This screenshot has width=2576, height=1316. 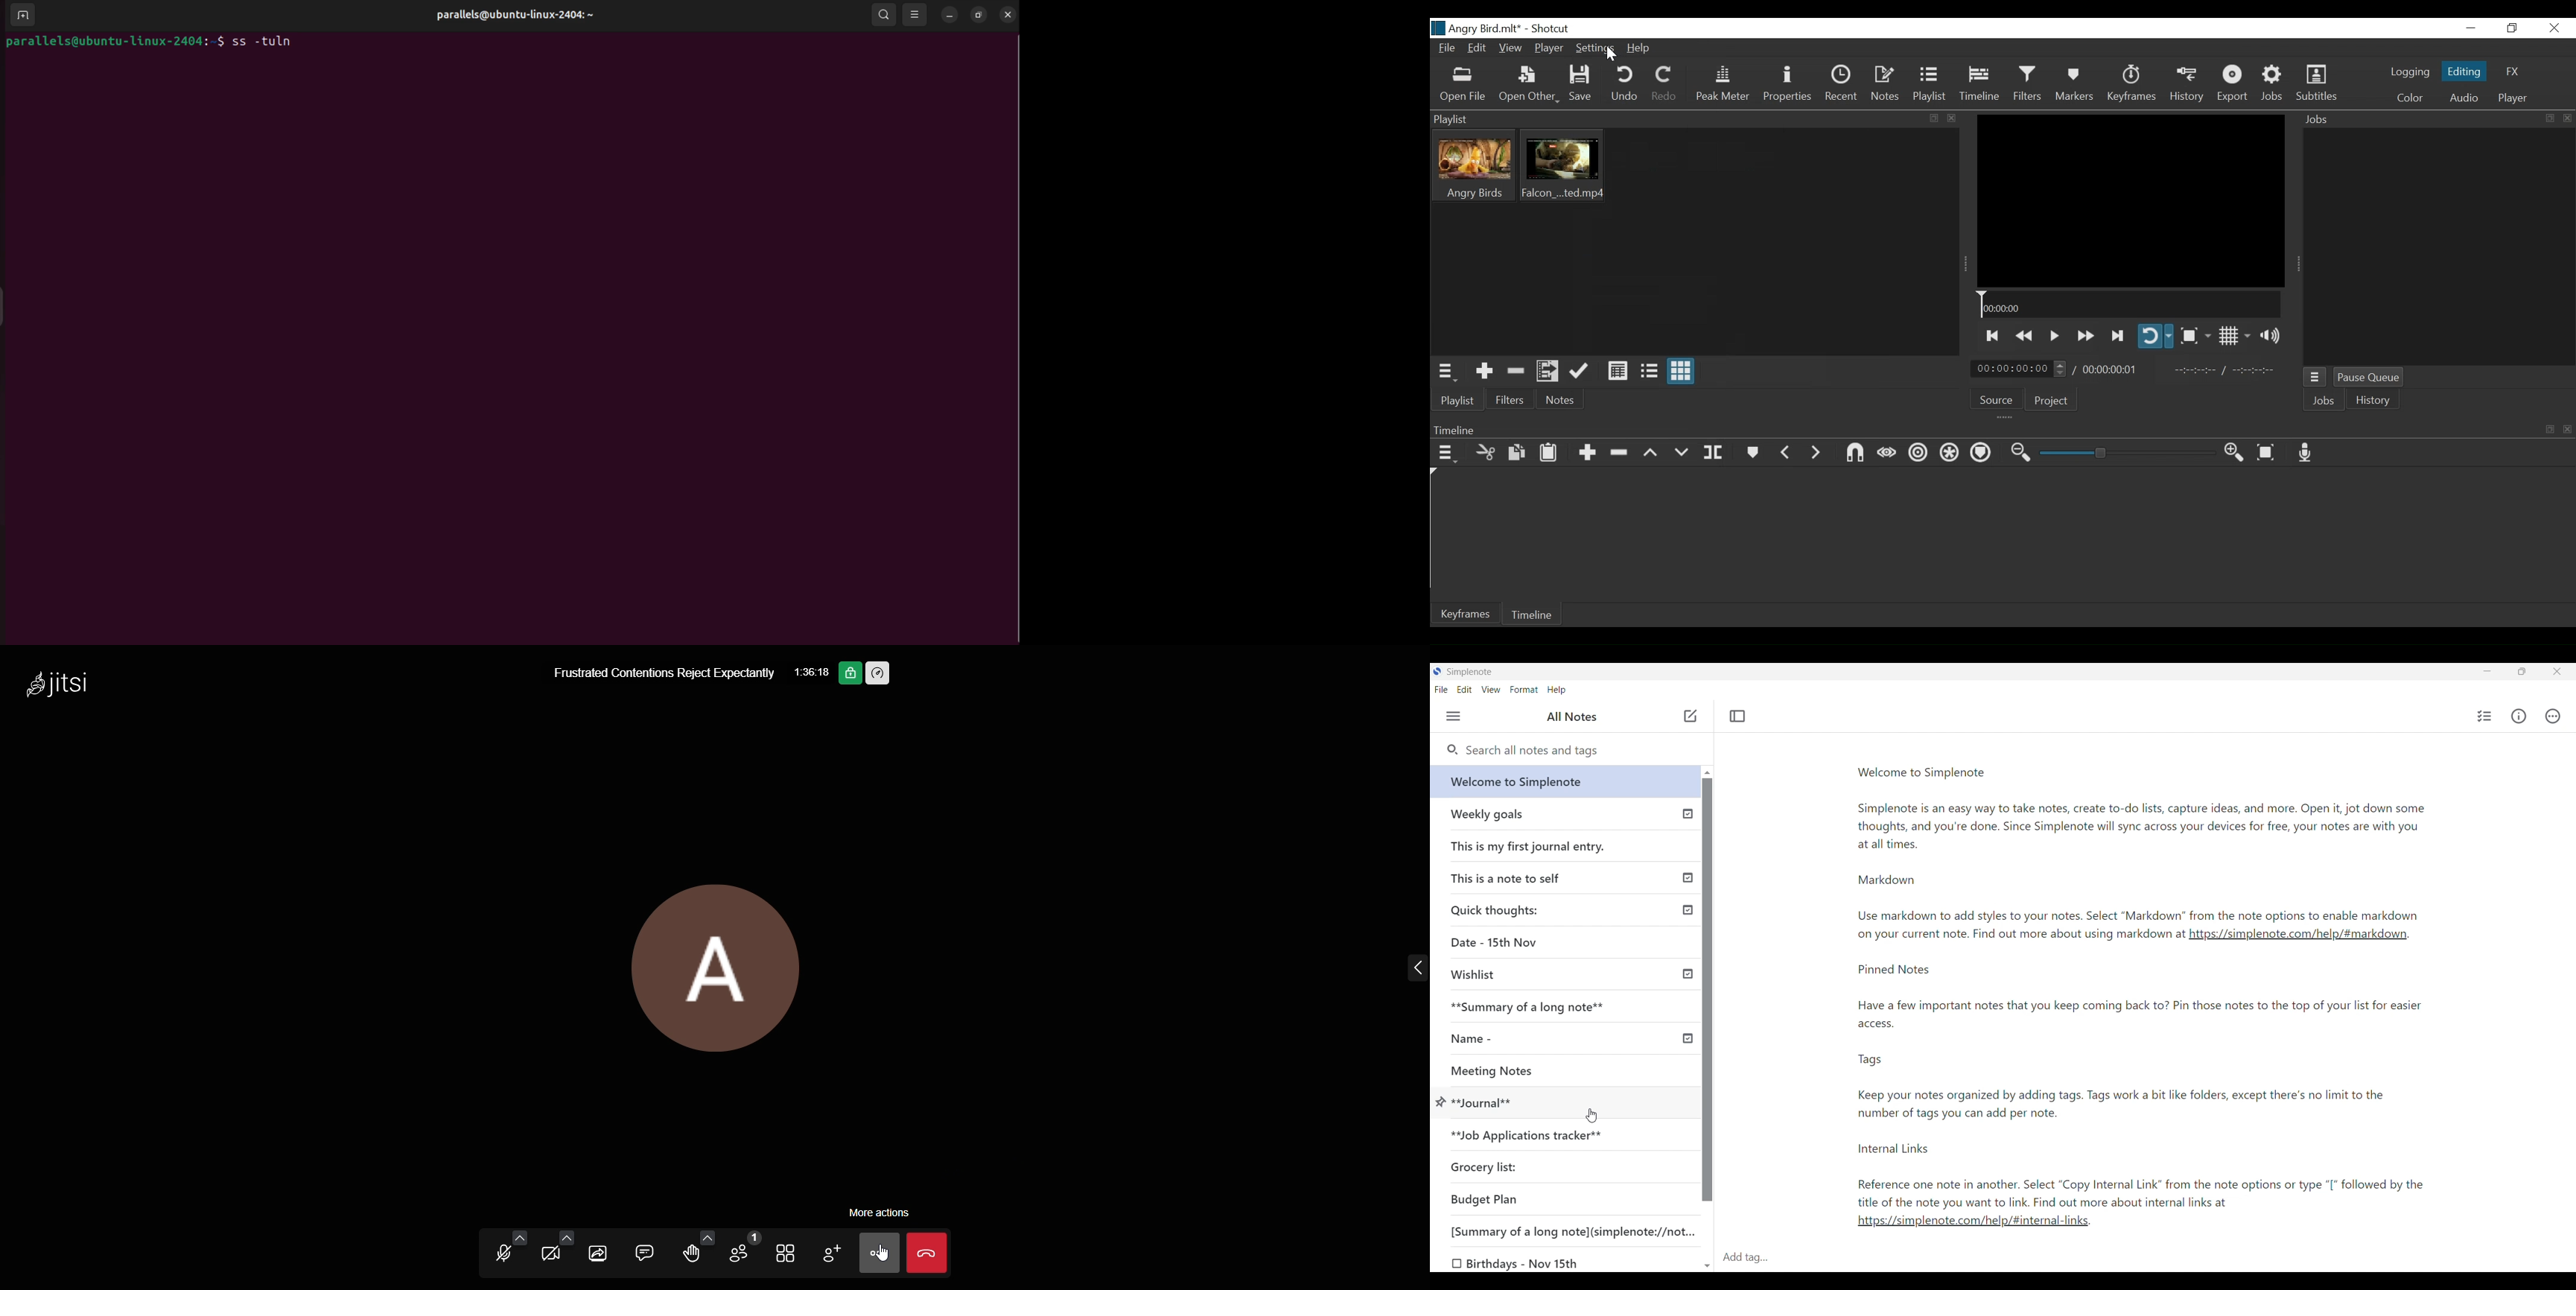 What do you see at coordinates (1491, 690) in the screenshot?
I see `View menu` at bounding box center [1491, 690].